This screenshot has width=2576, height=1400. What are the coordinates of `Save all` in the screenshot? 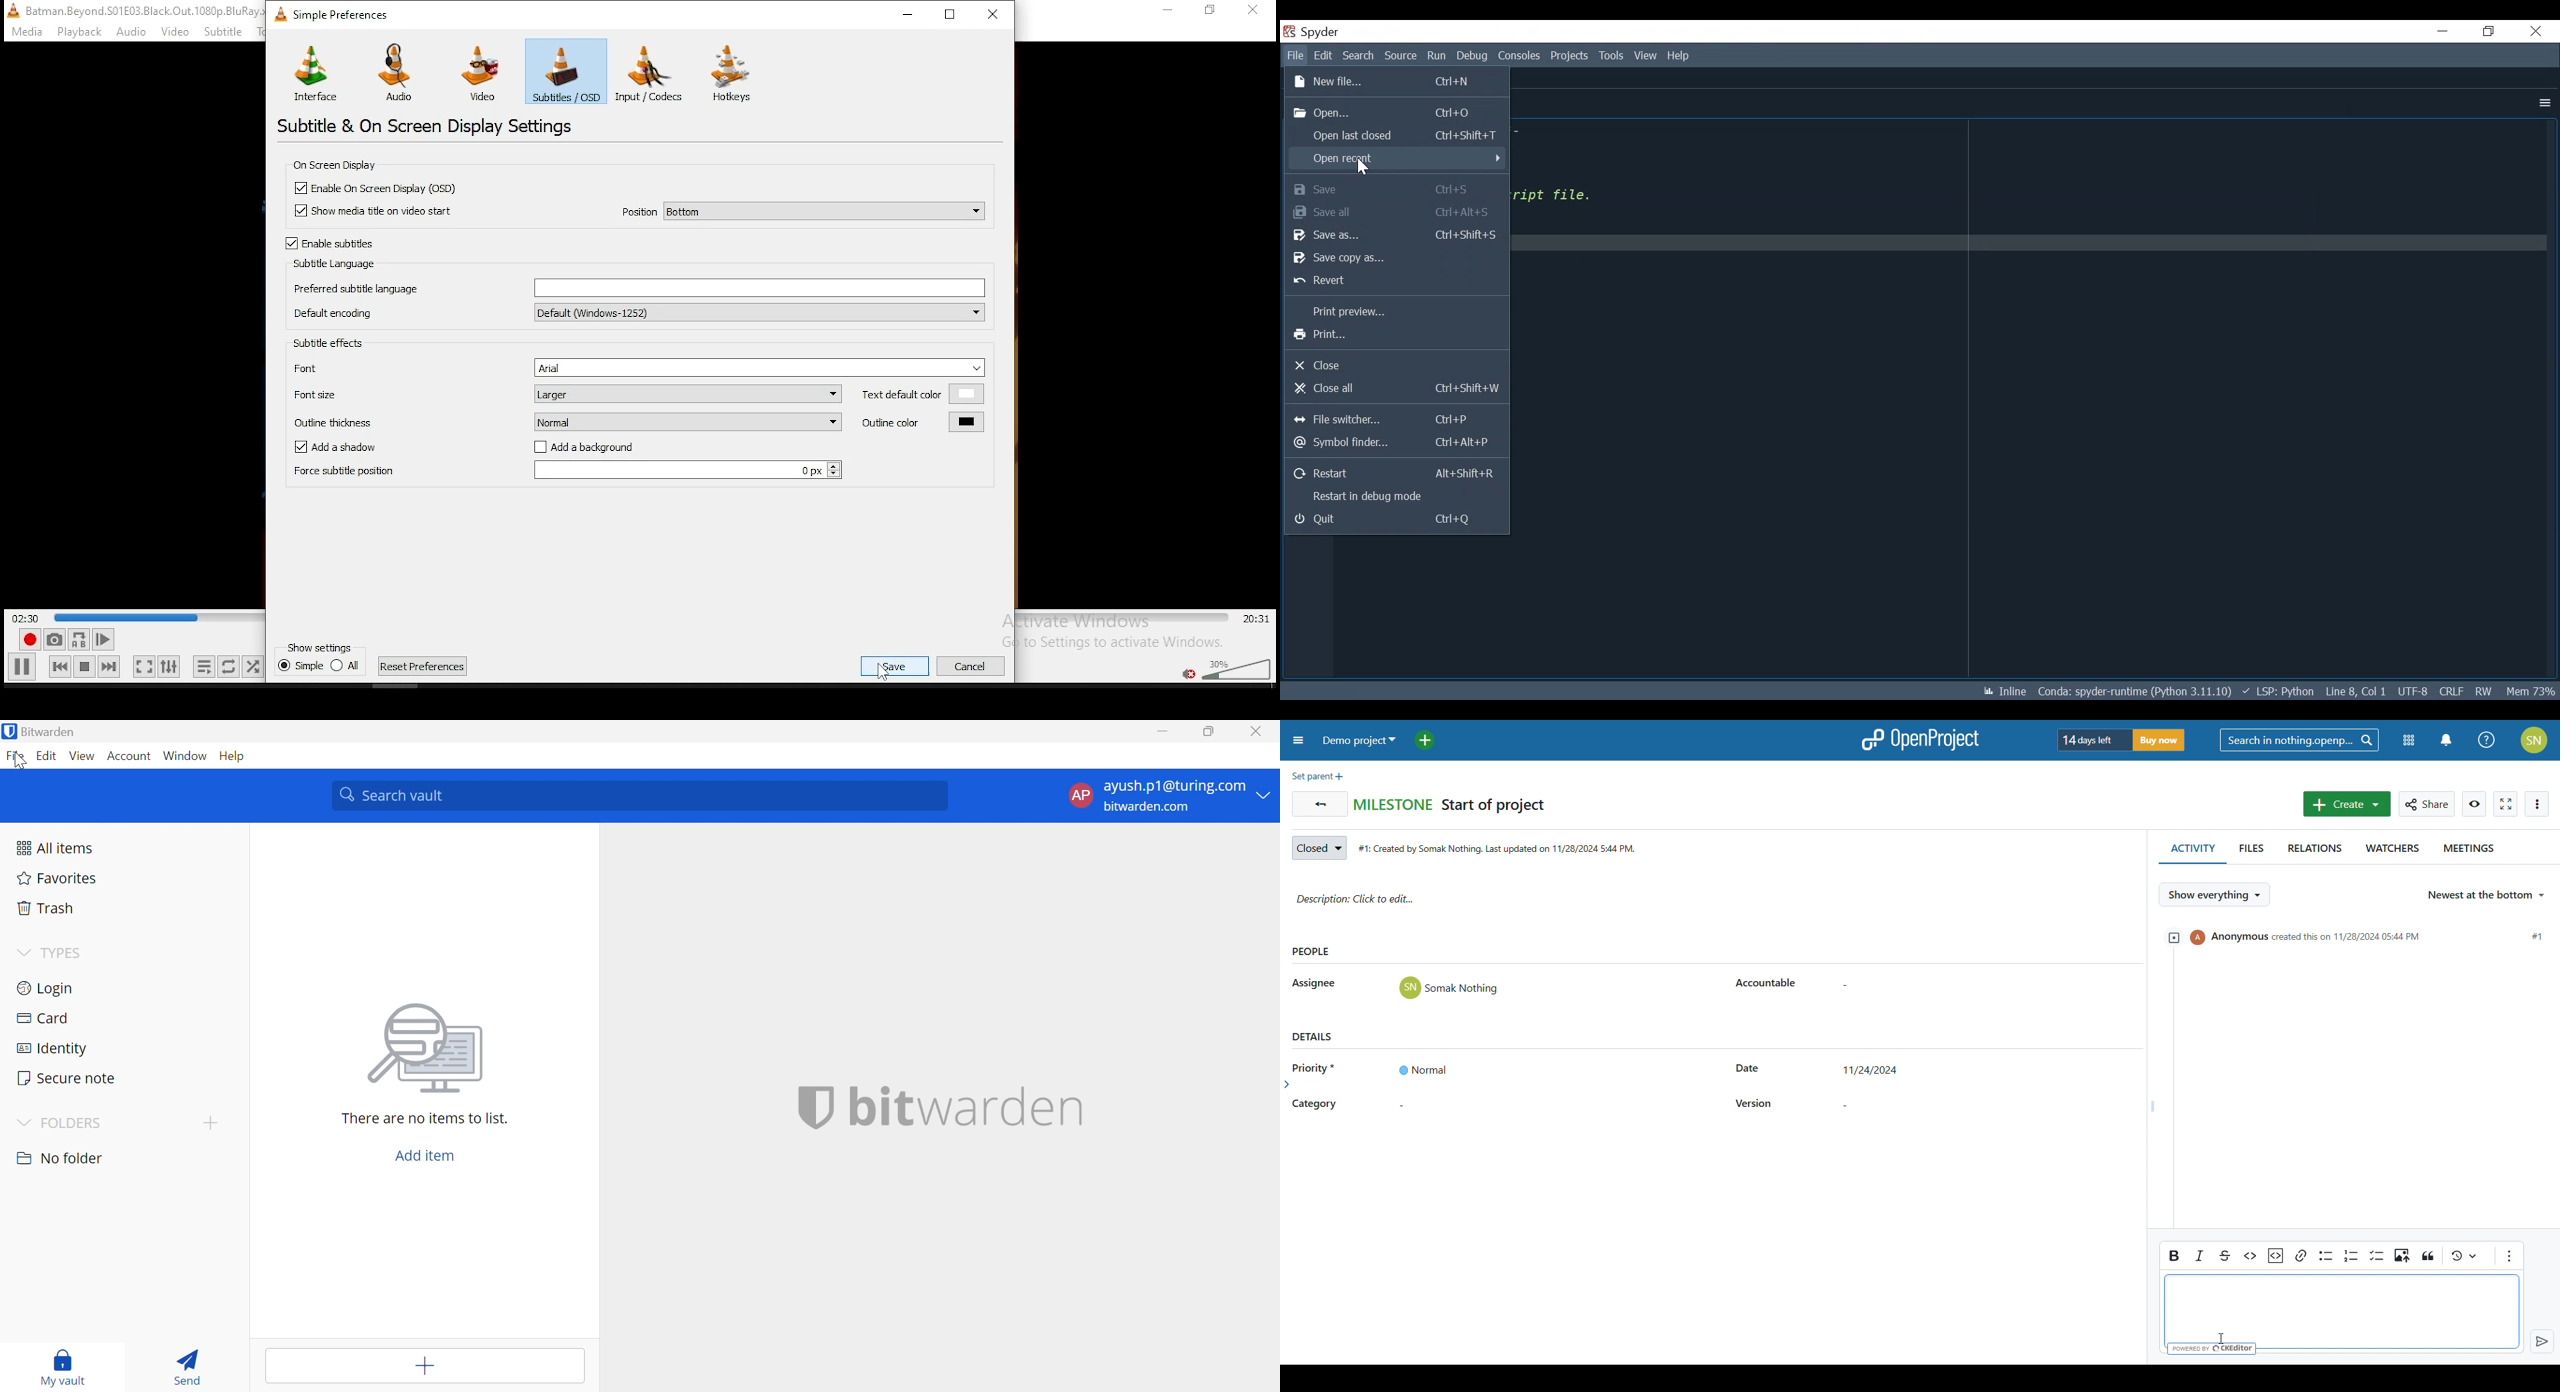 It's located at (1397, 211).